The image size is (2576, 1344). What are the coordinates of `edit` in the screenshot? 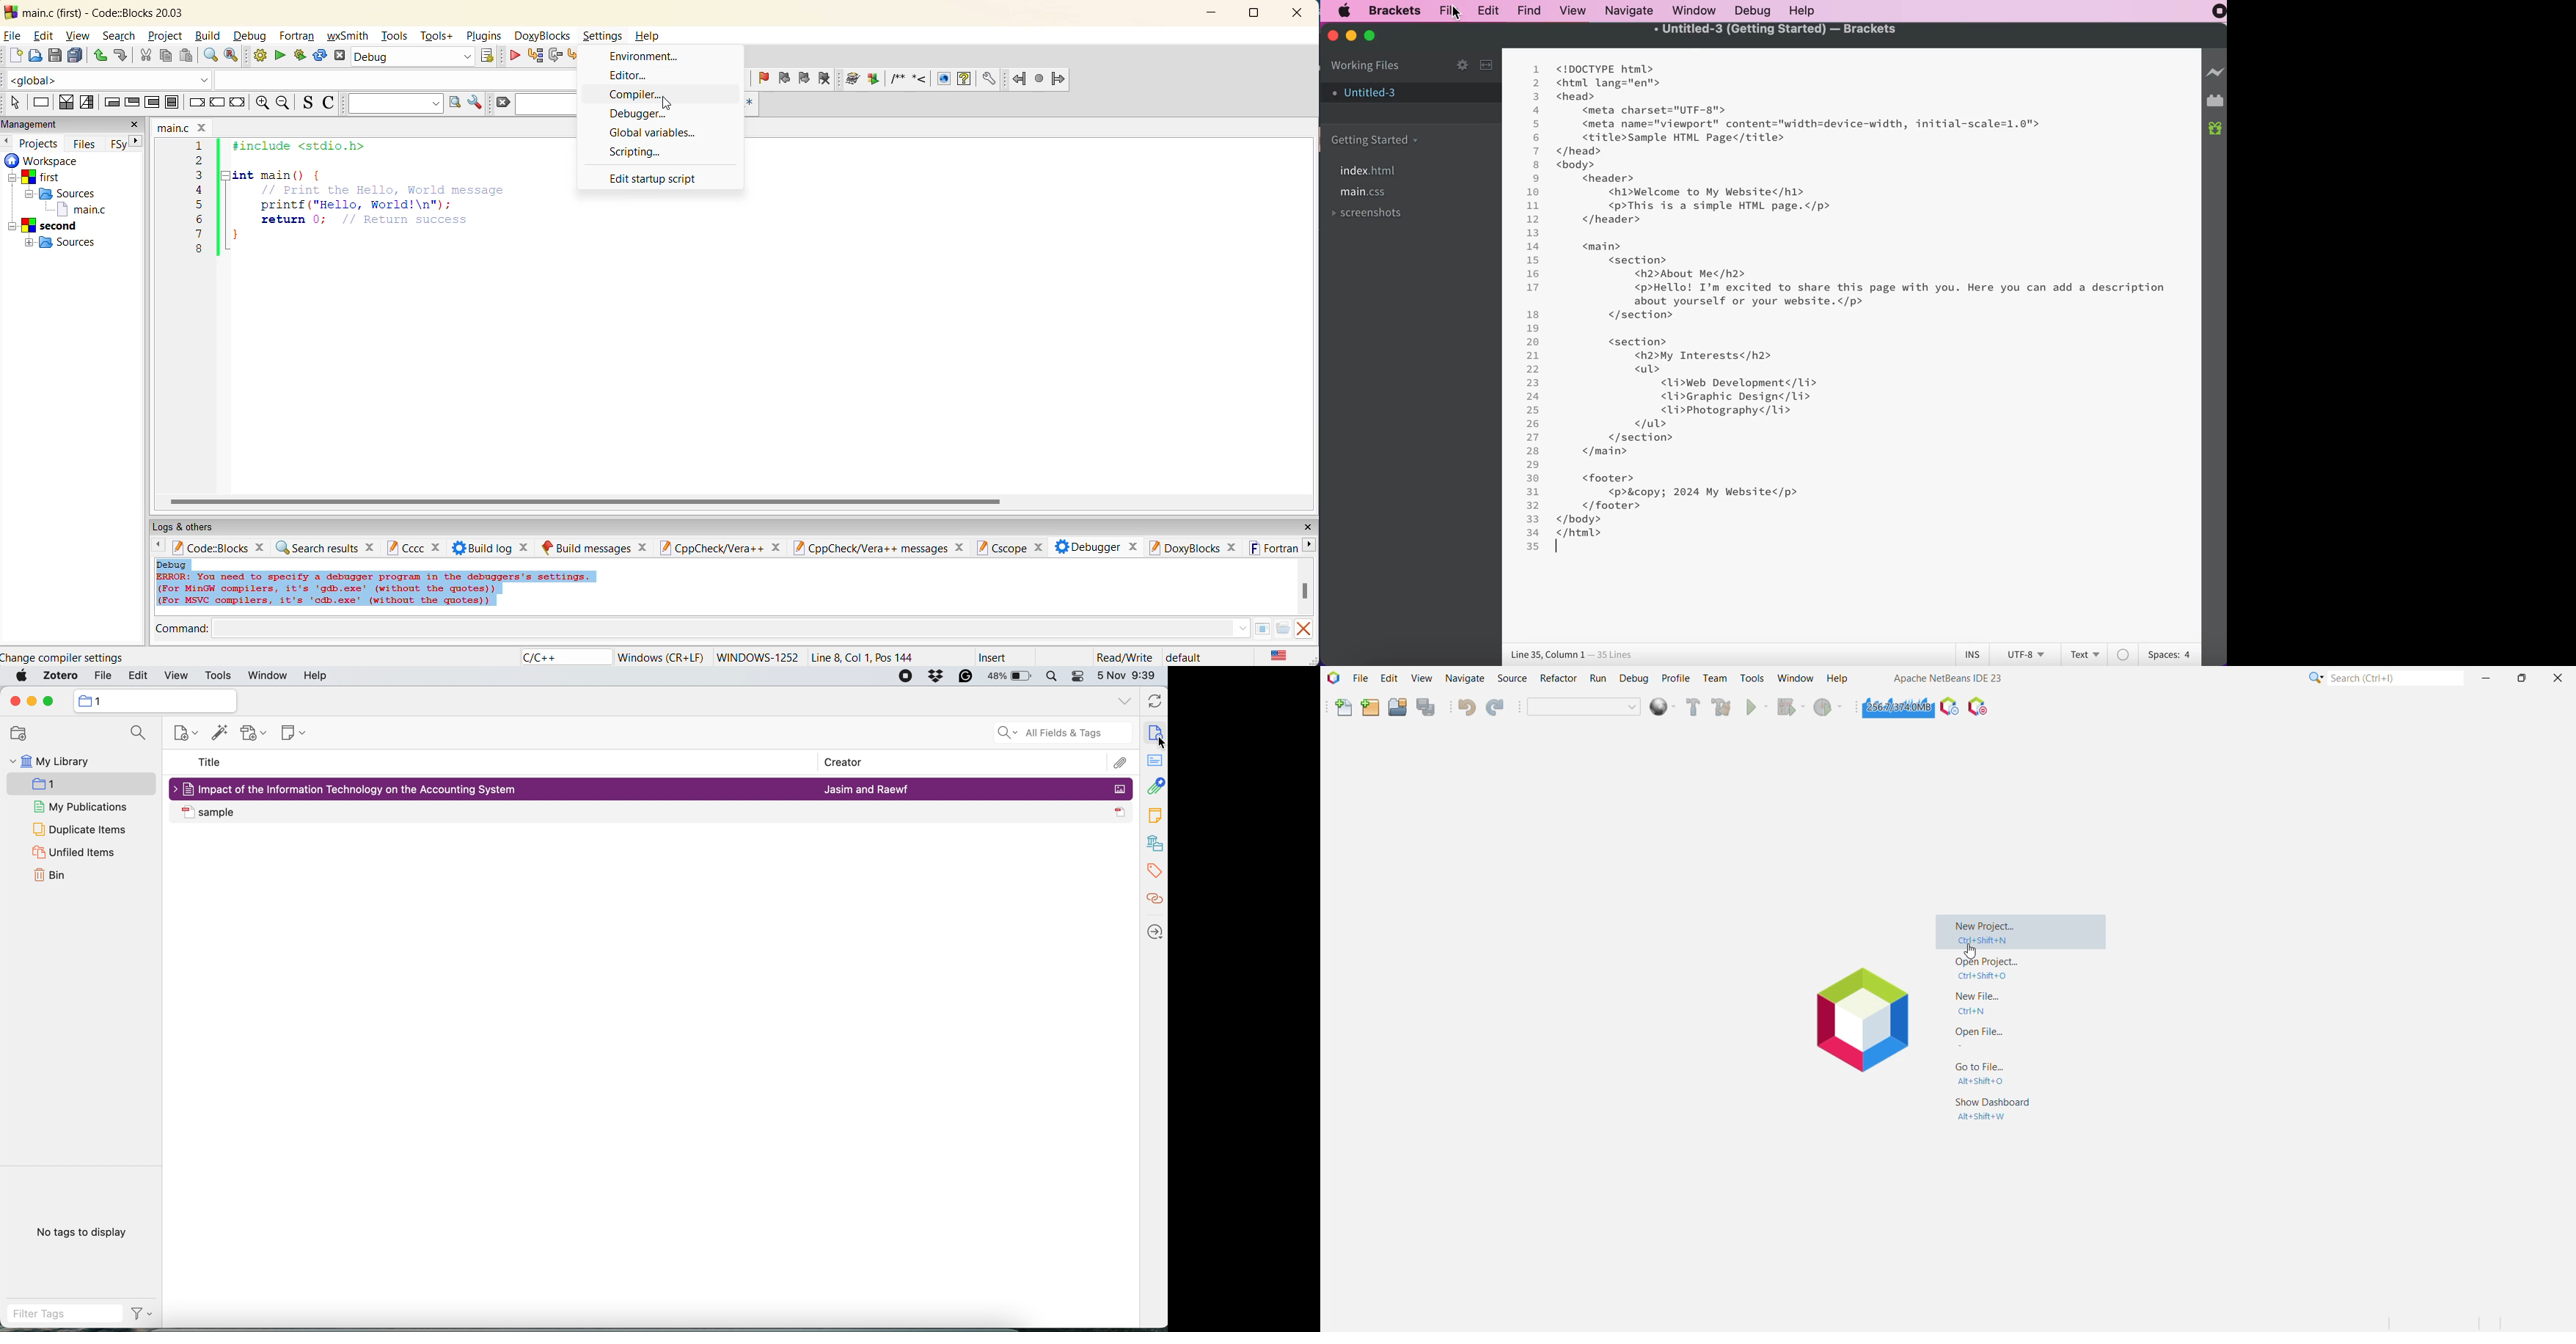 It's located at (1490, 9).